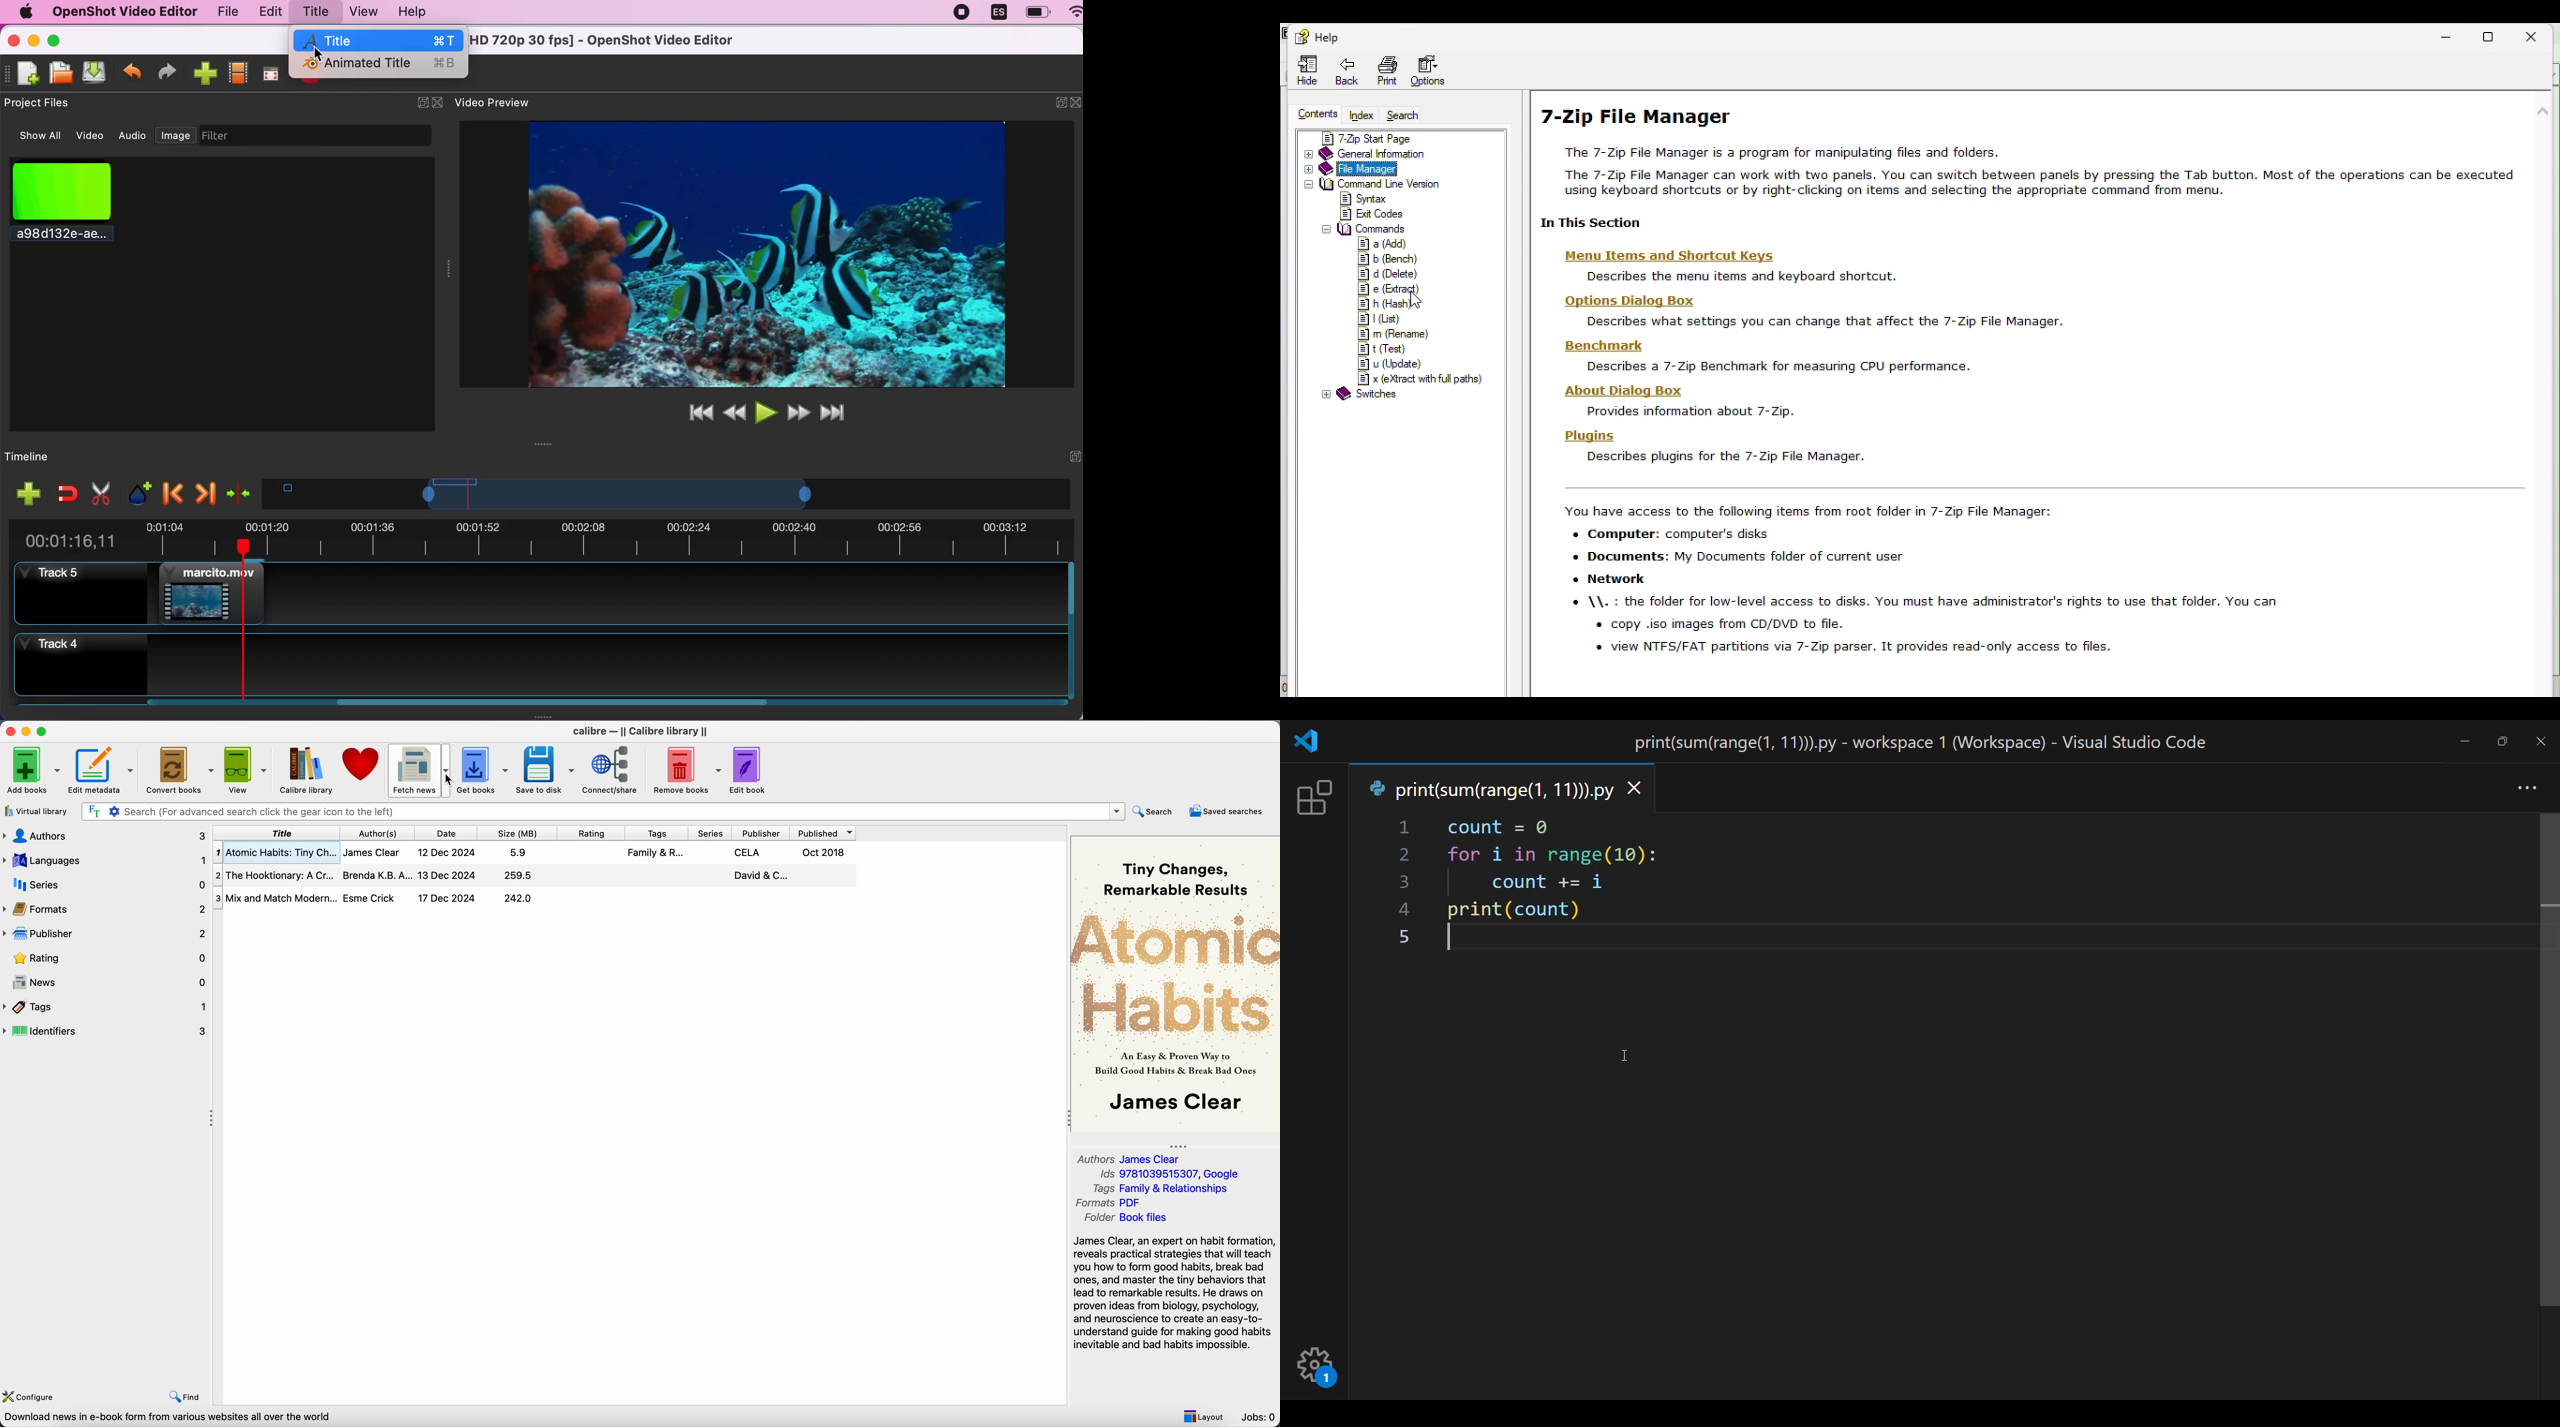  What do you see at coordinates (269, 12) in the screenshot?
I see `edit` at bounding box center [269, 12].